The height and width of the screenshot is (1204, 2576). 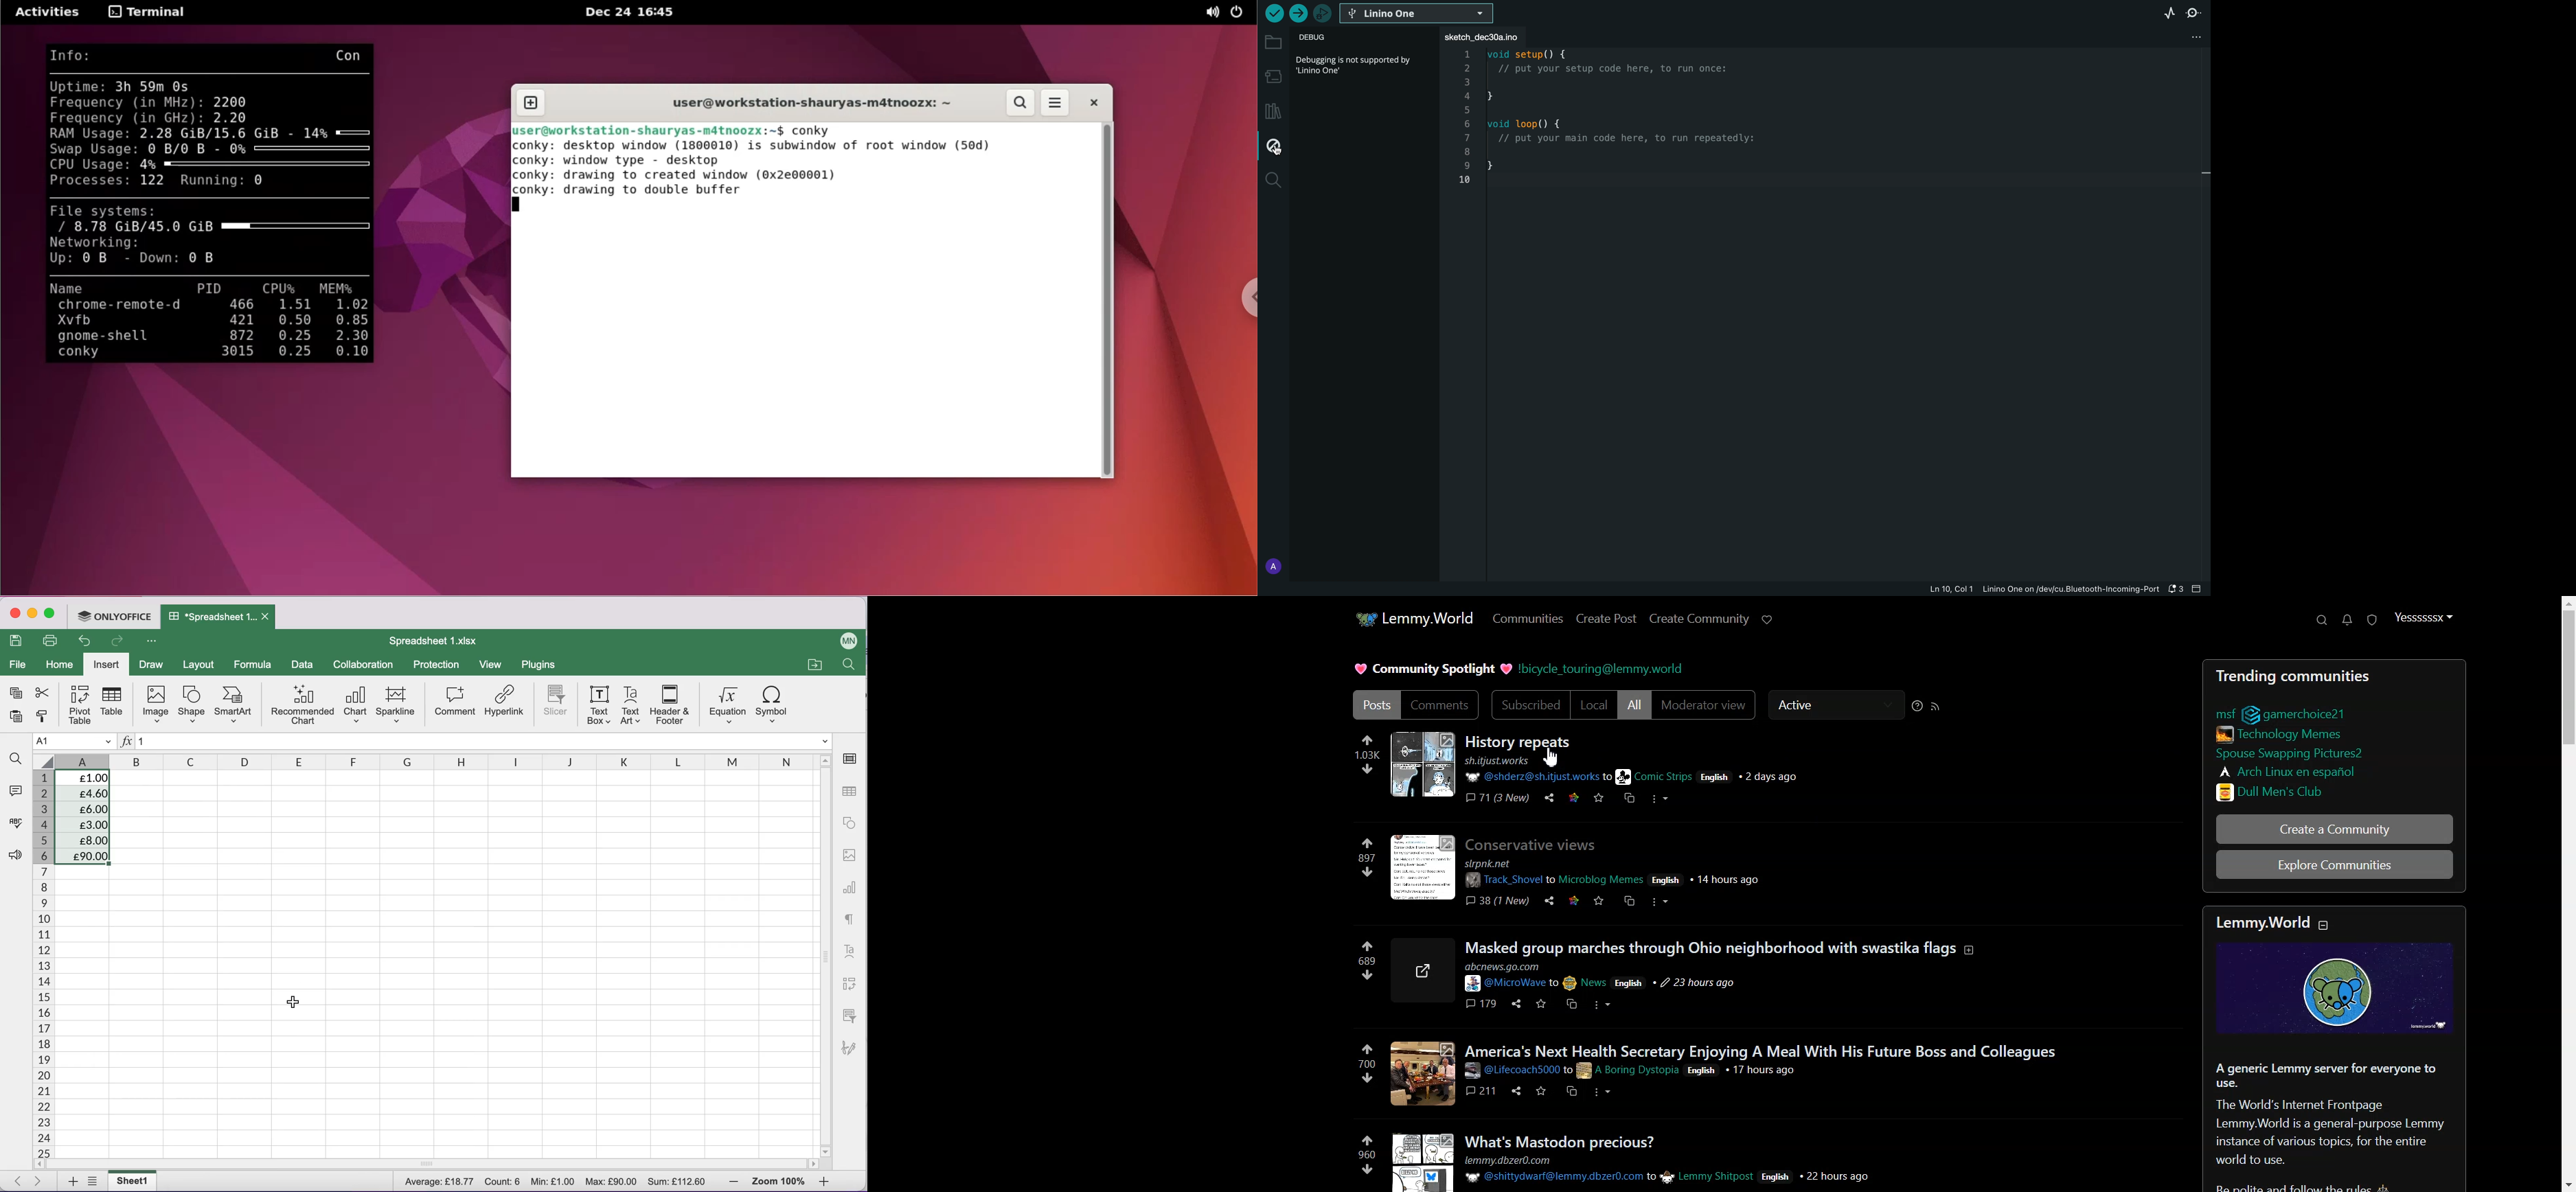 I want to click on feedback and support, so click(x=15, y=854).